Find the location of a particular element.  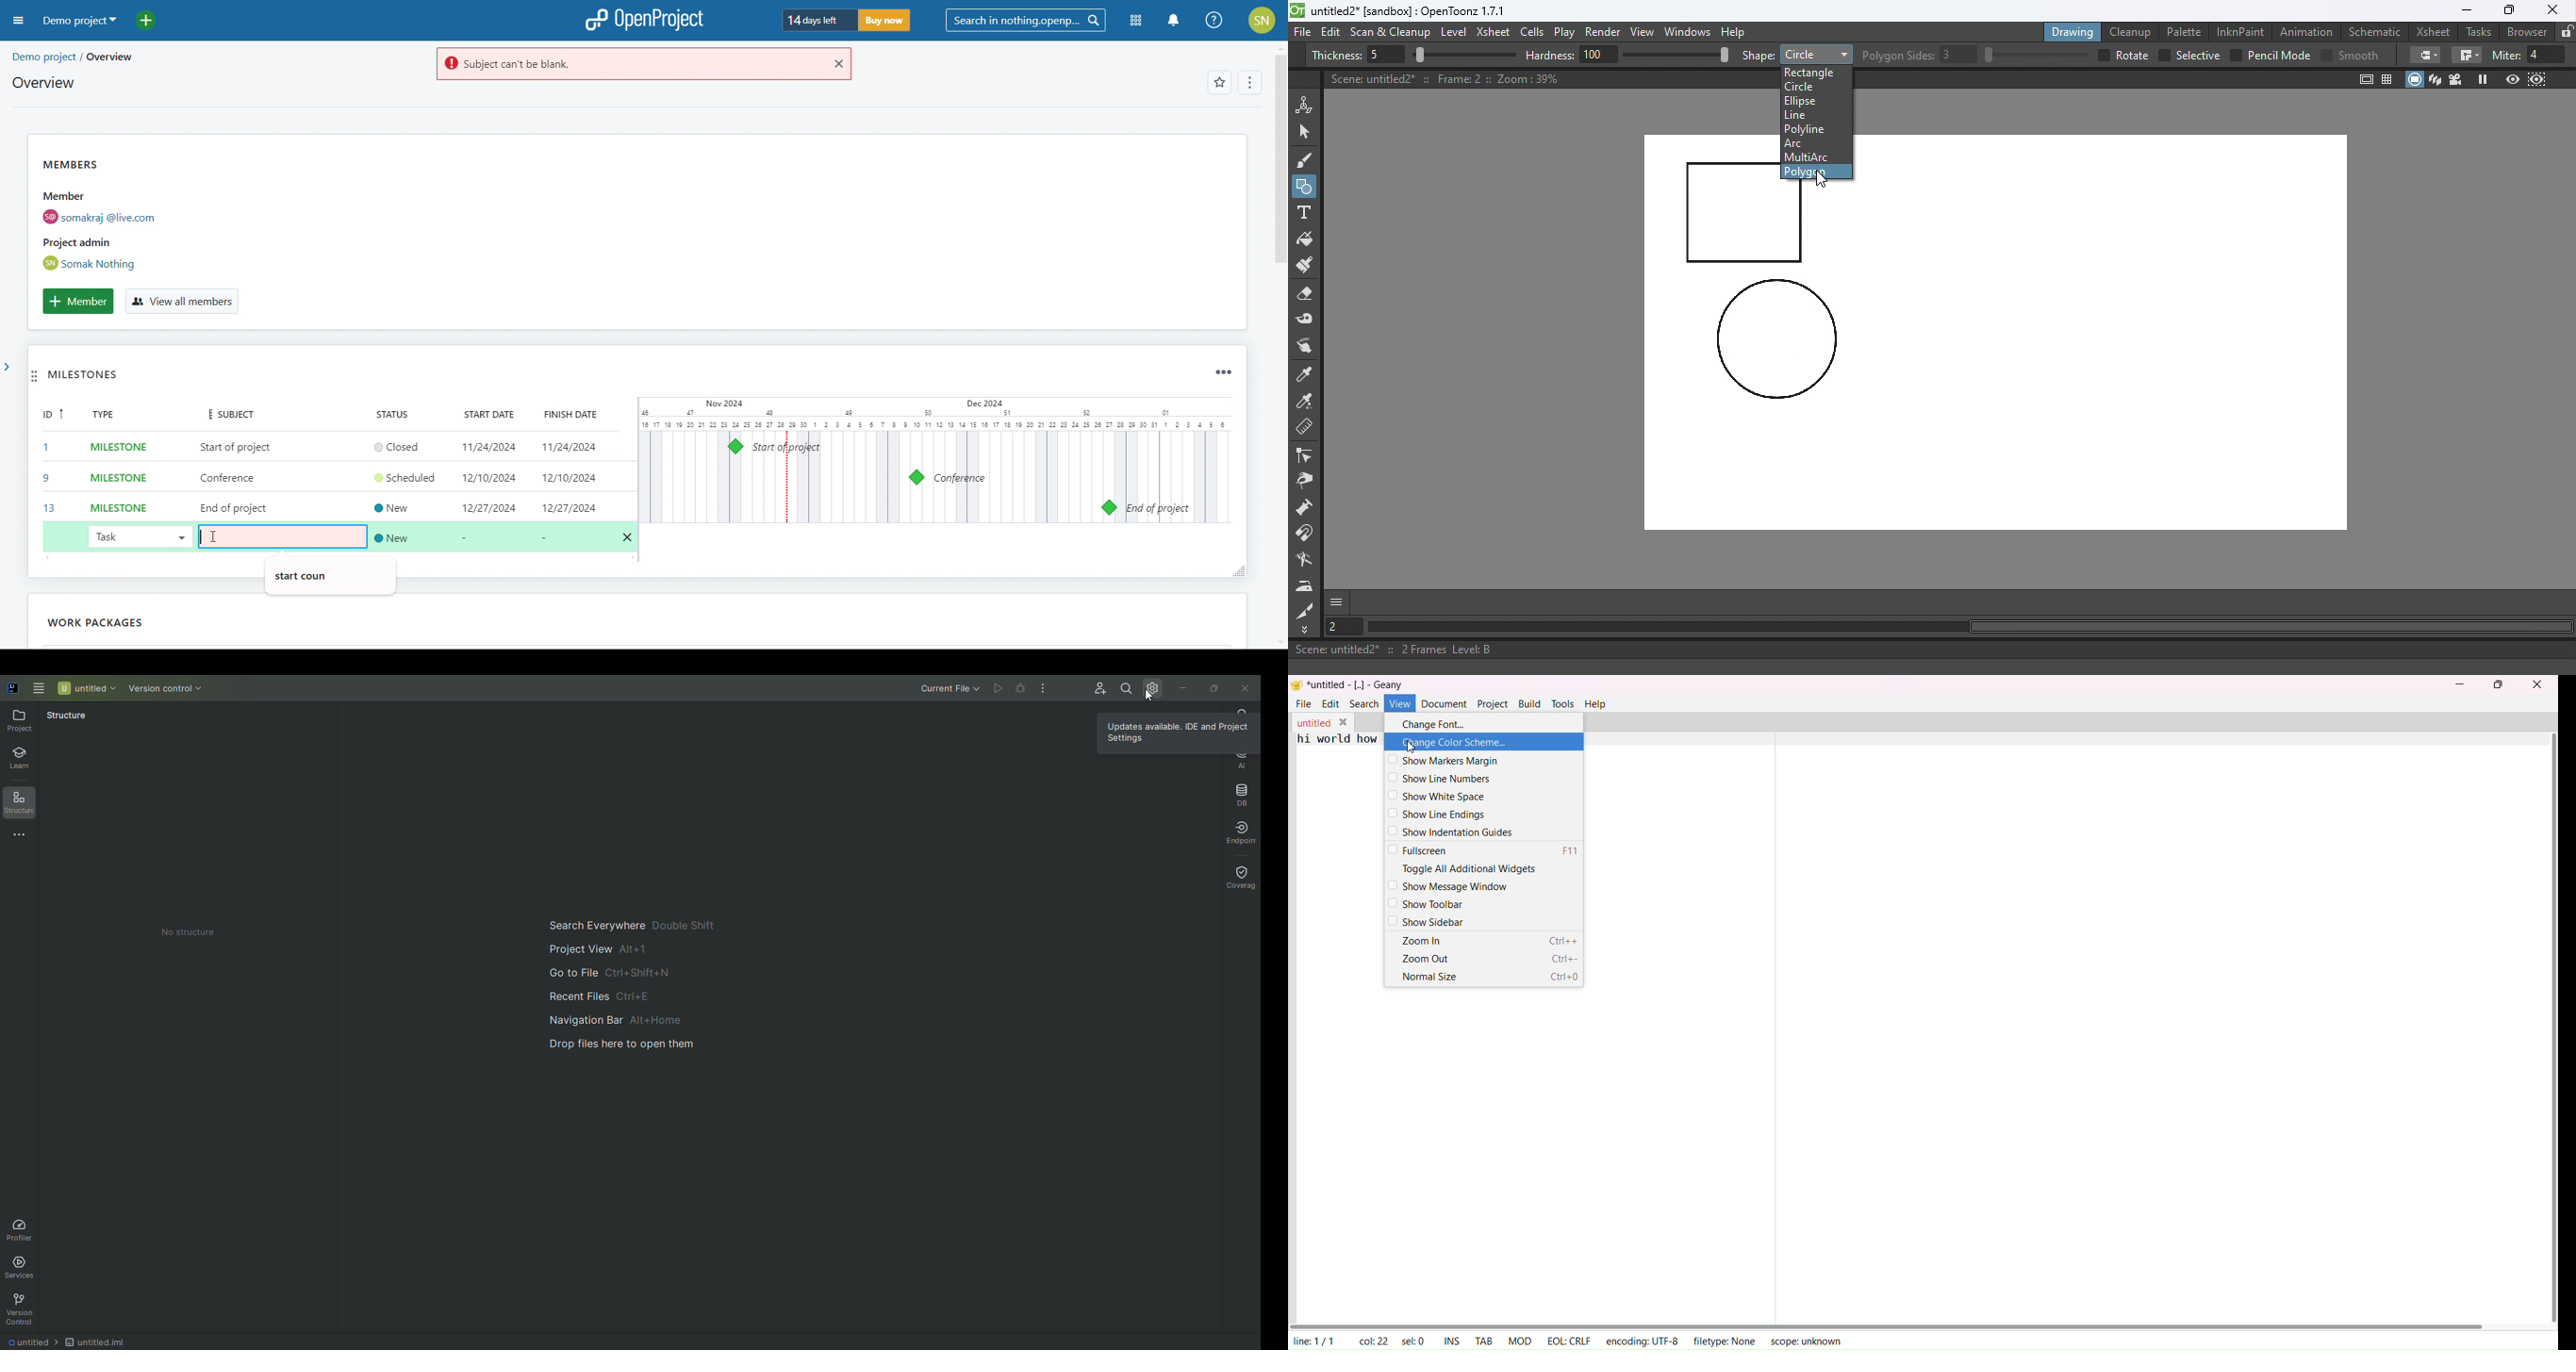

View is located at coordinates (1645, 34).